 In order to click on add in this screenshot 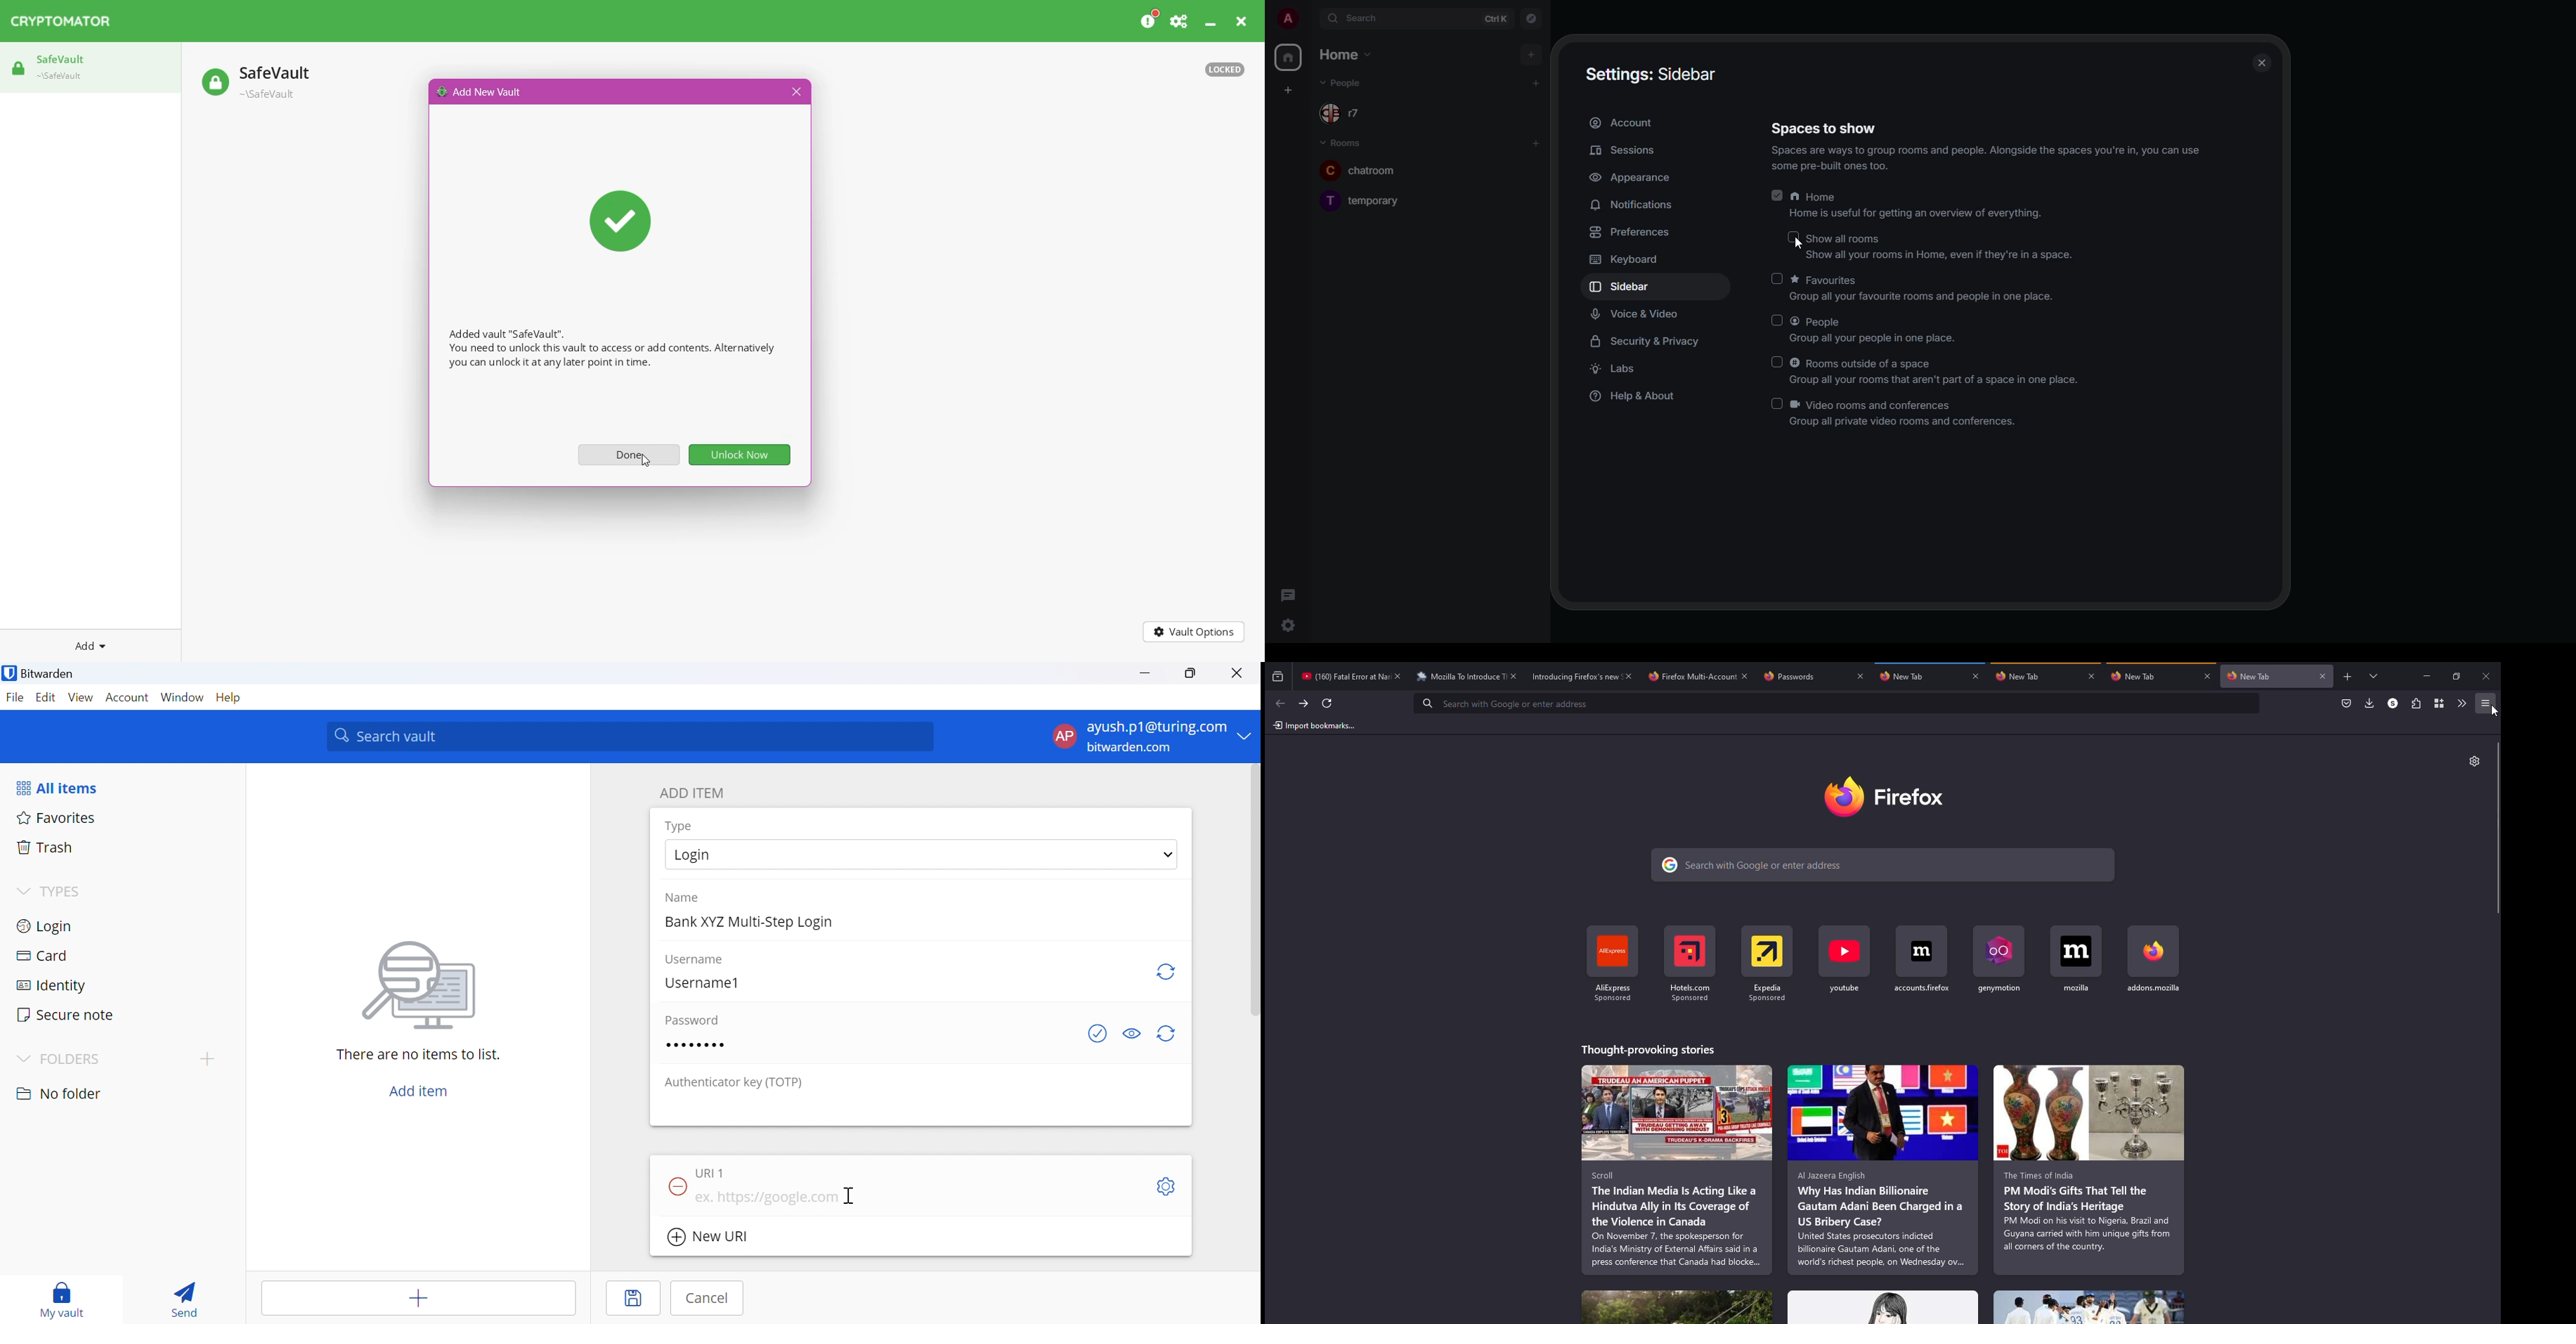, I will do `click(1536, 82)`.